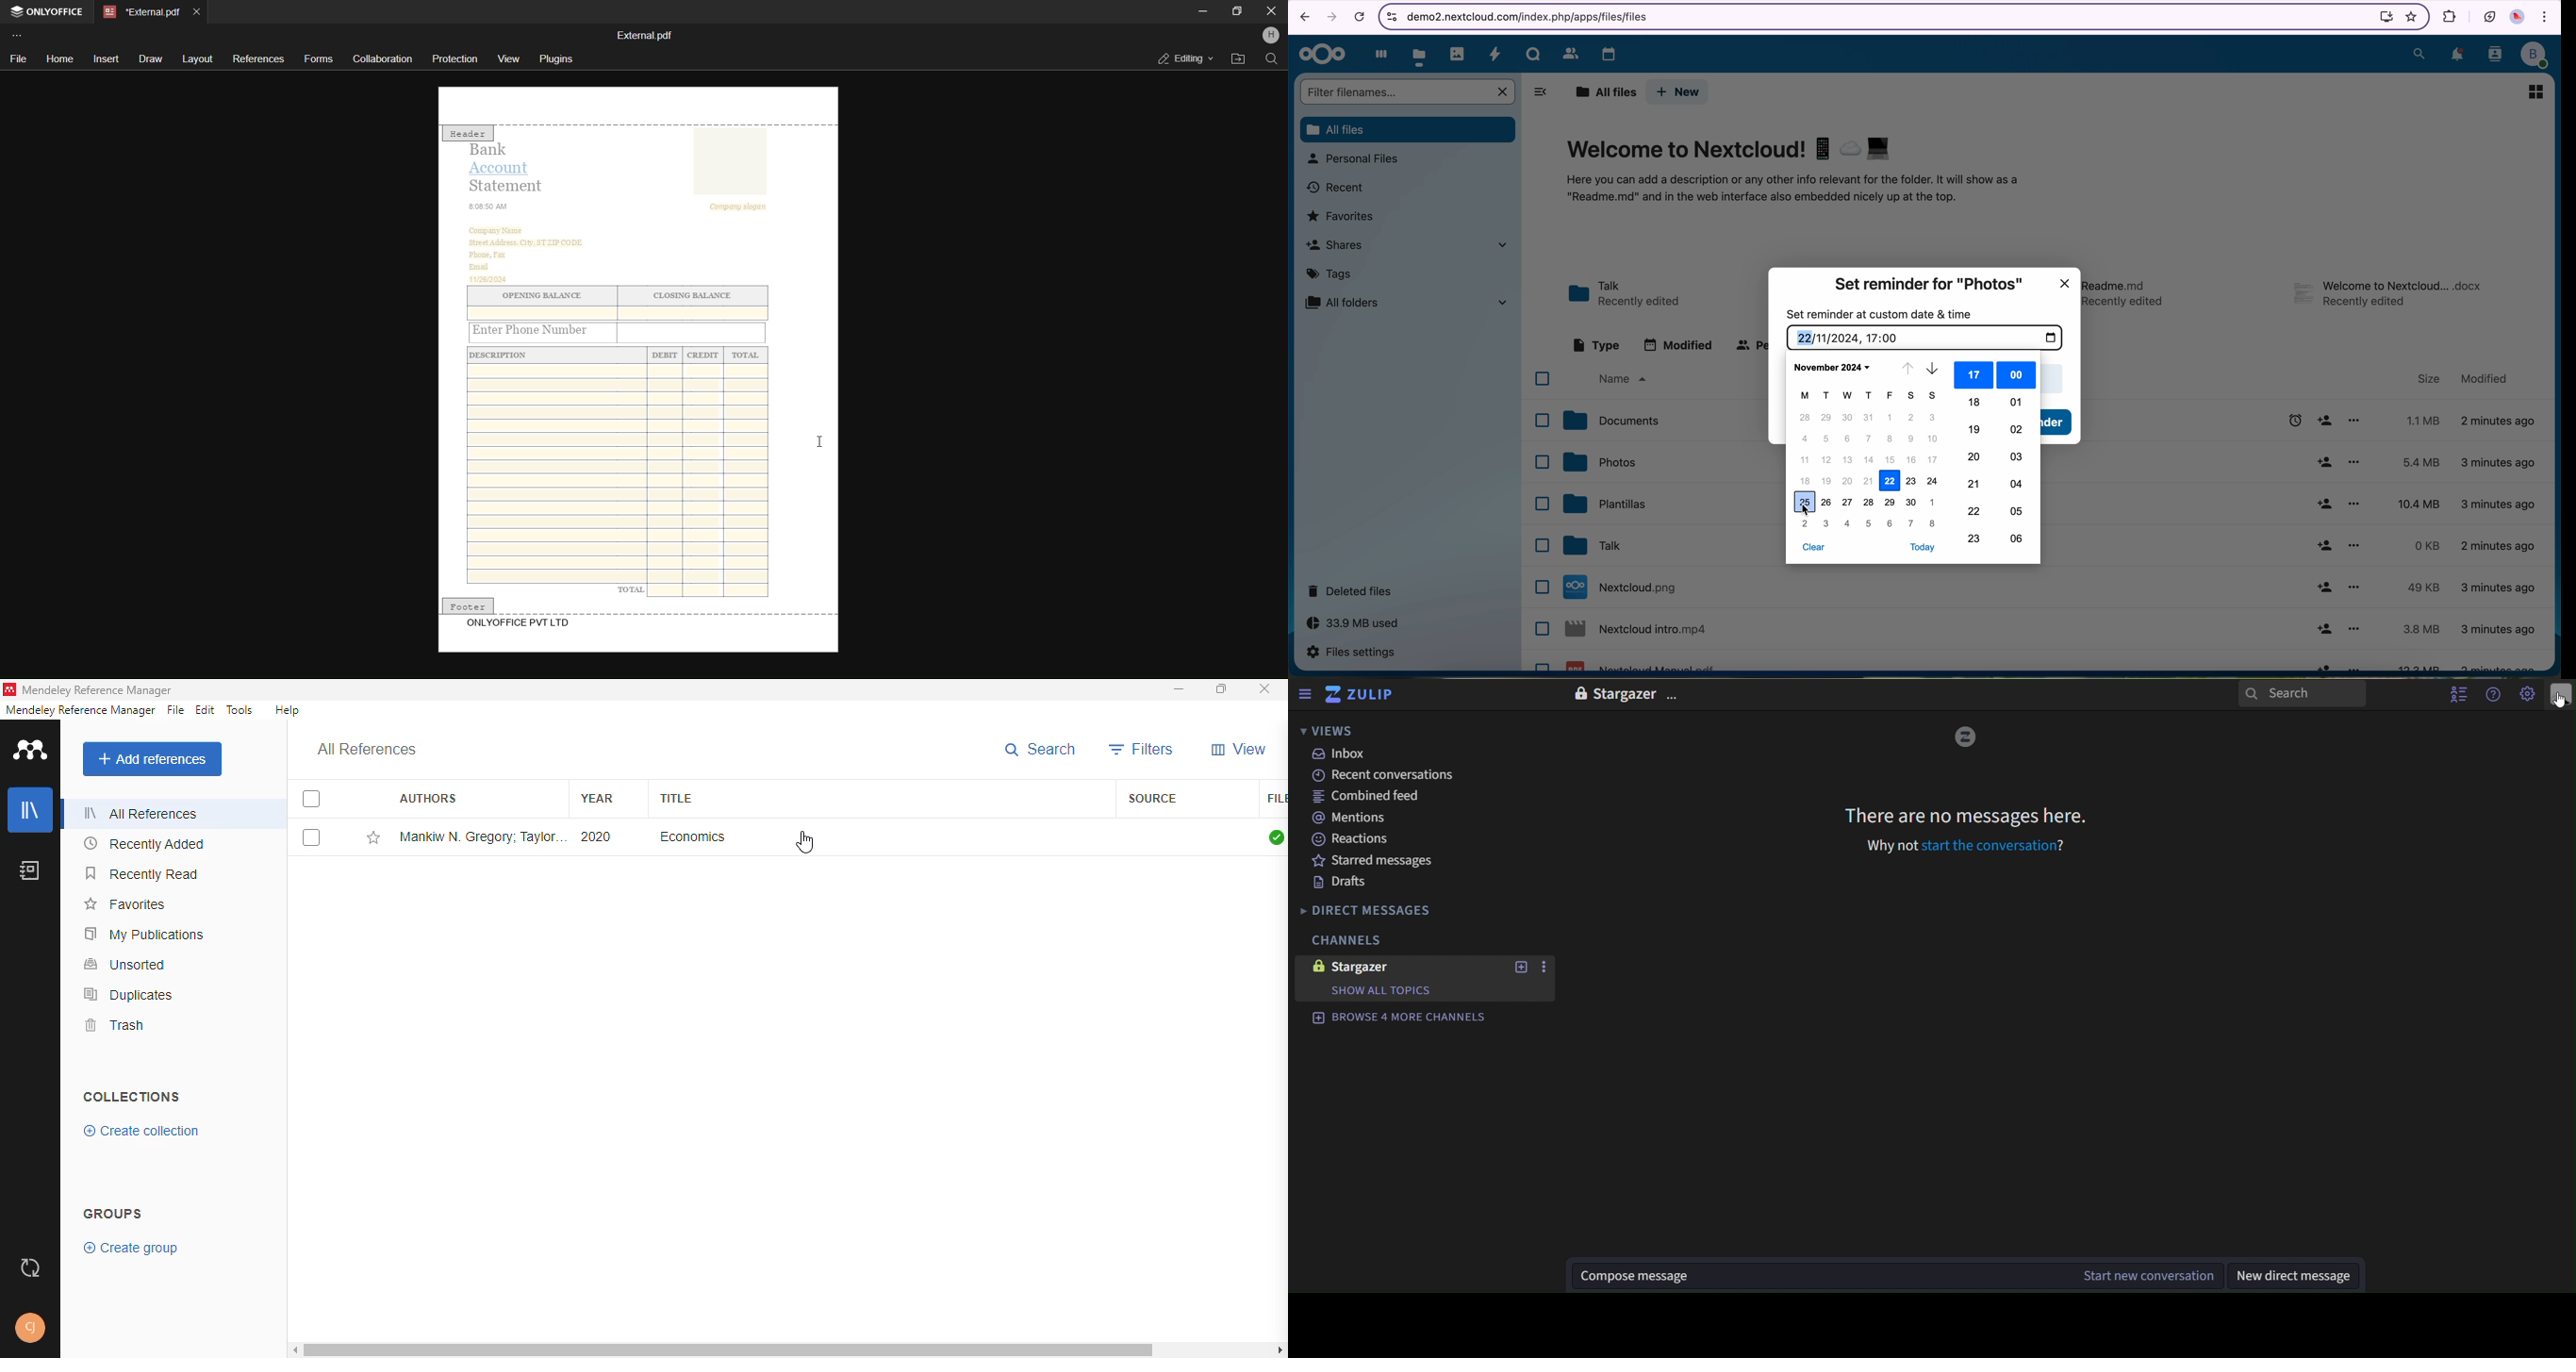  What do you see at coordinates (1806, 480) in the screenshot?
I see `18` at bounding box center [1806, 480].